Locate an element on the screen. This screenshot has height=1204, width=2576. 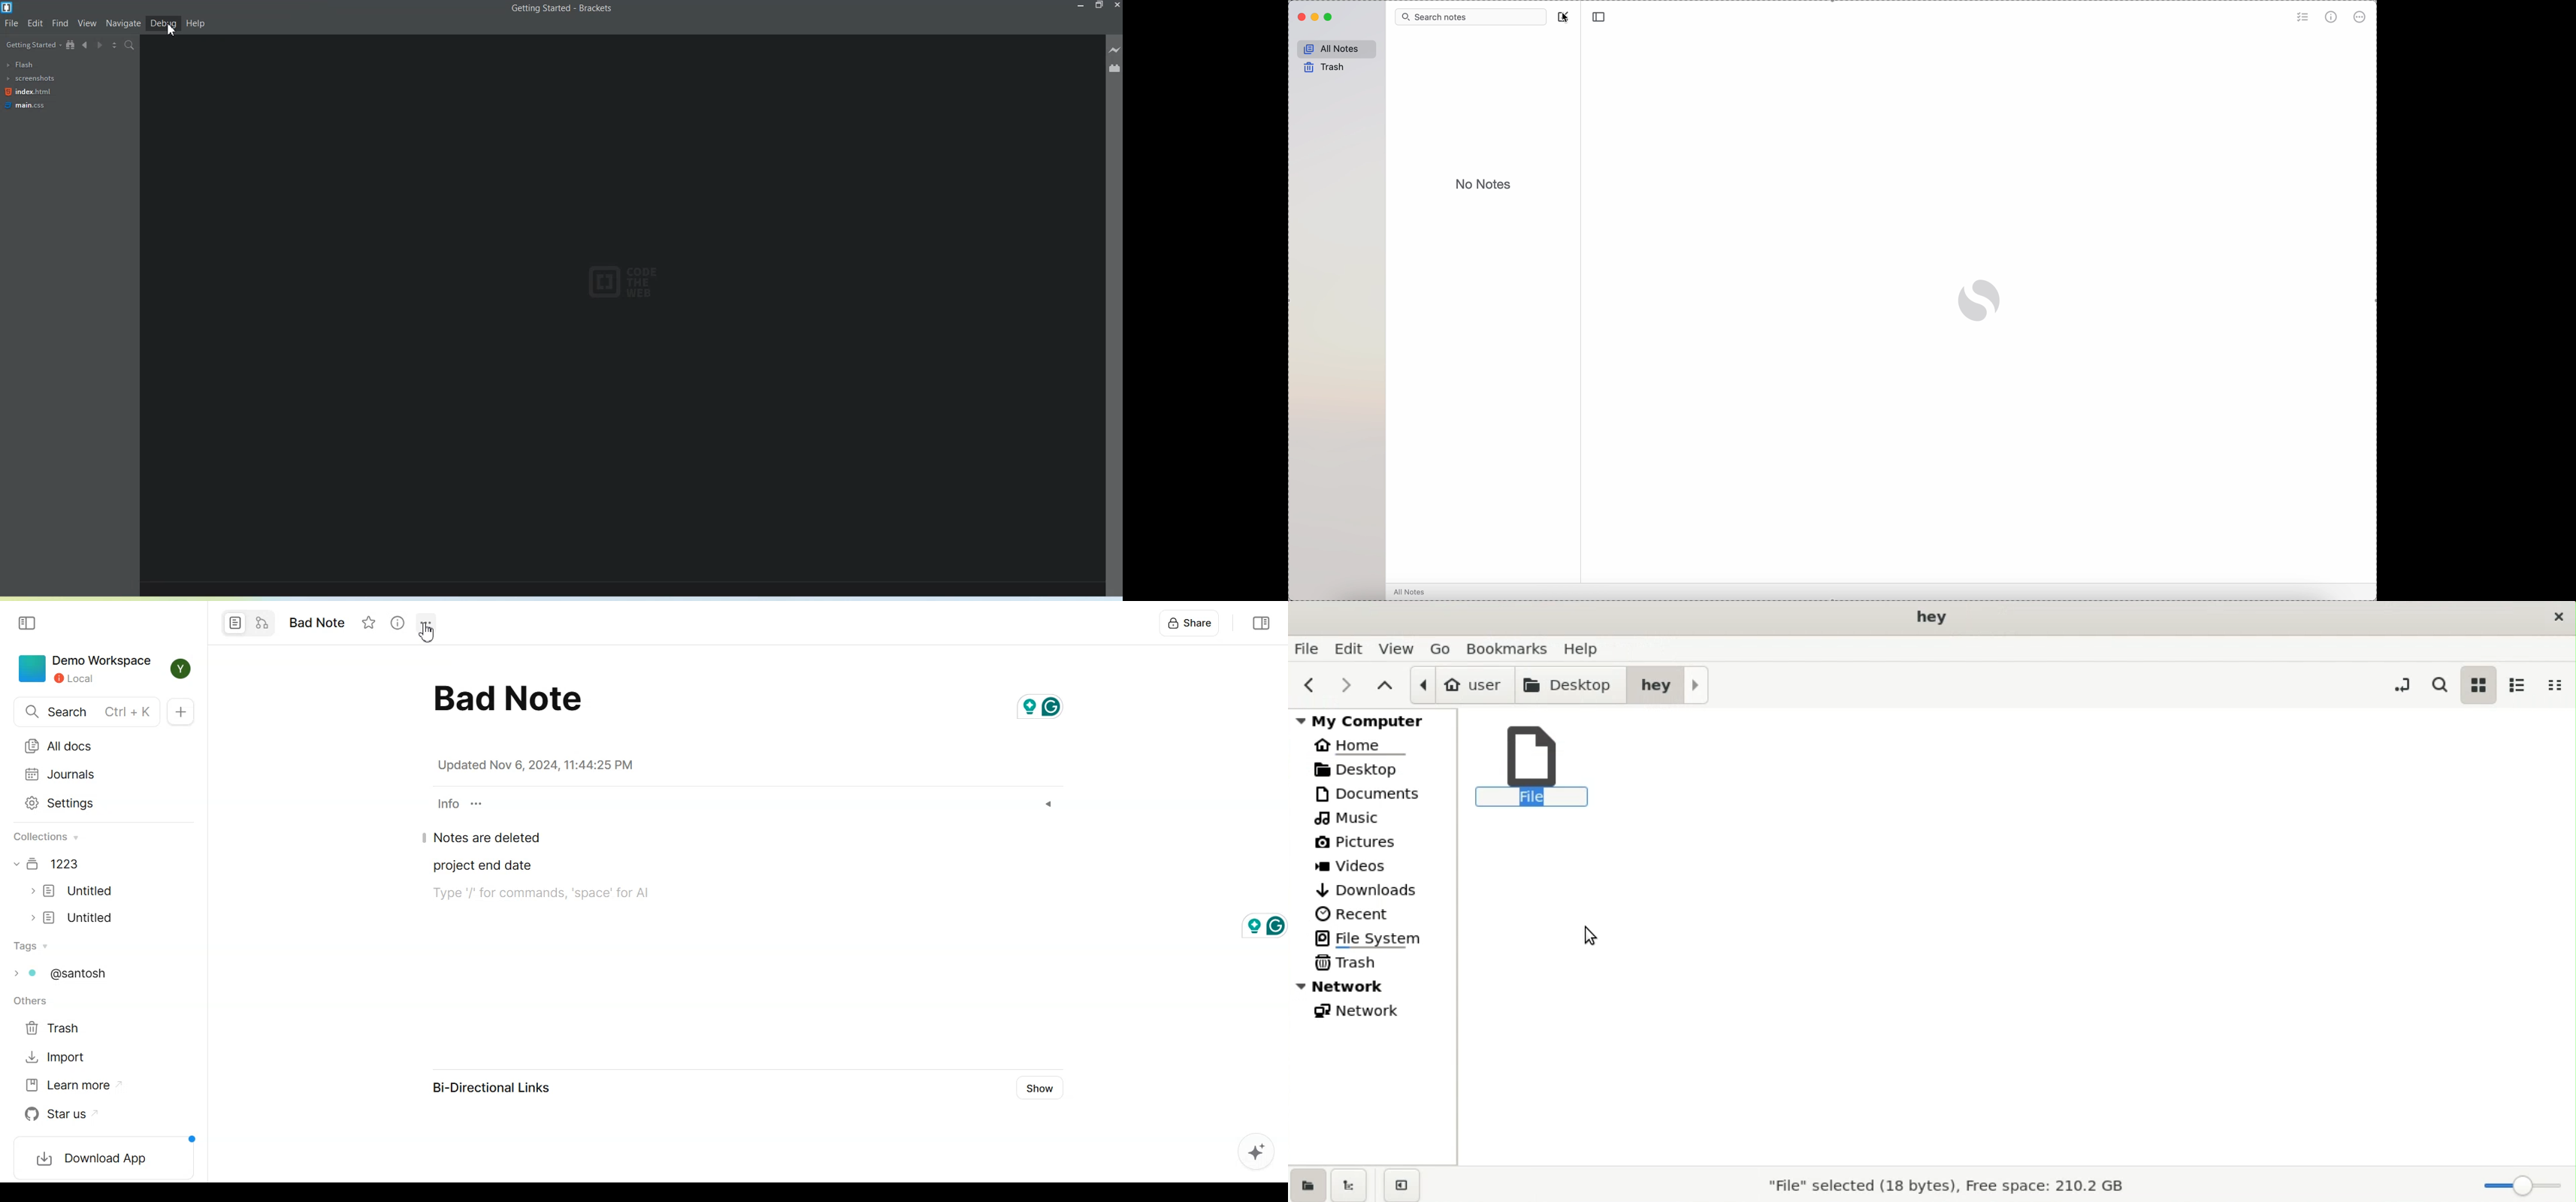
Convert to Page is located at coordinates (233, 622).